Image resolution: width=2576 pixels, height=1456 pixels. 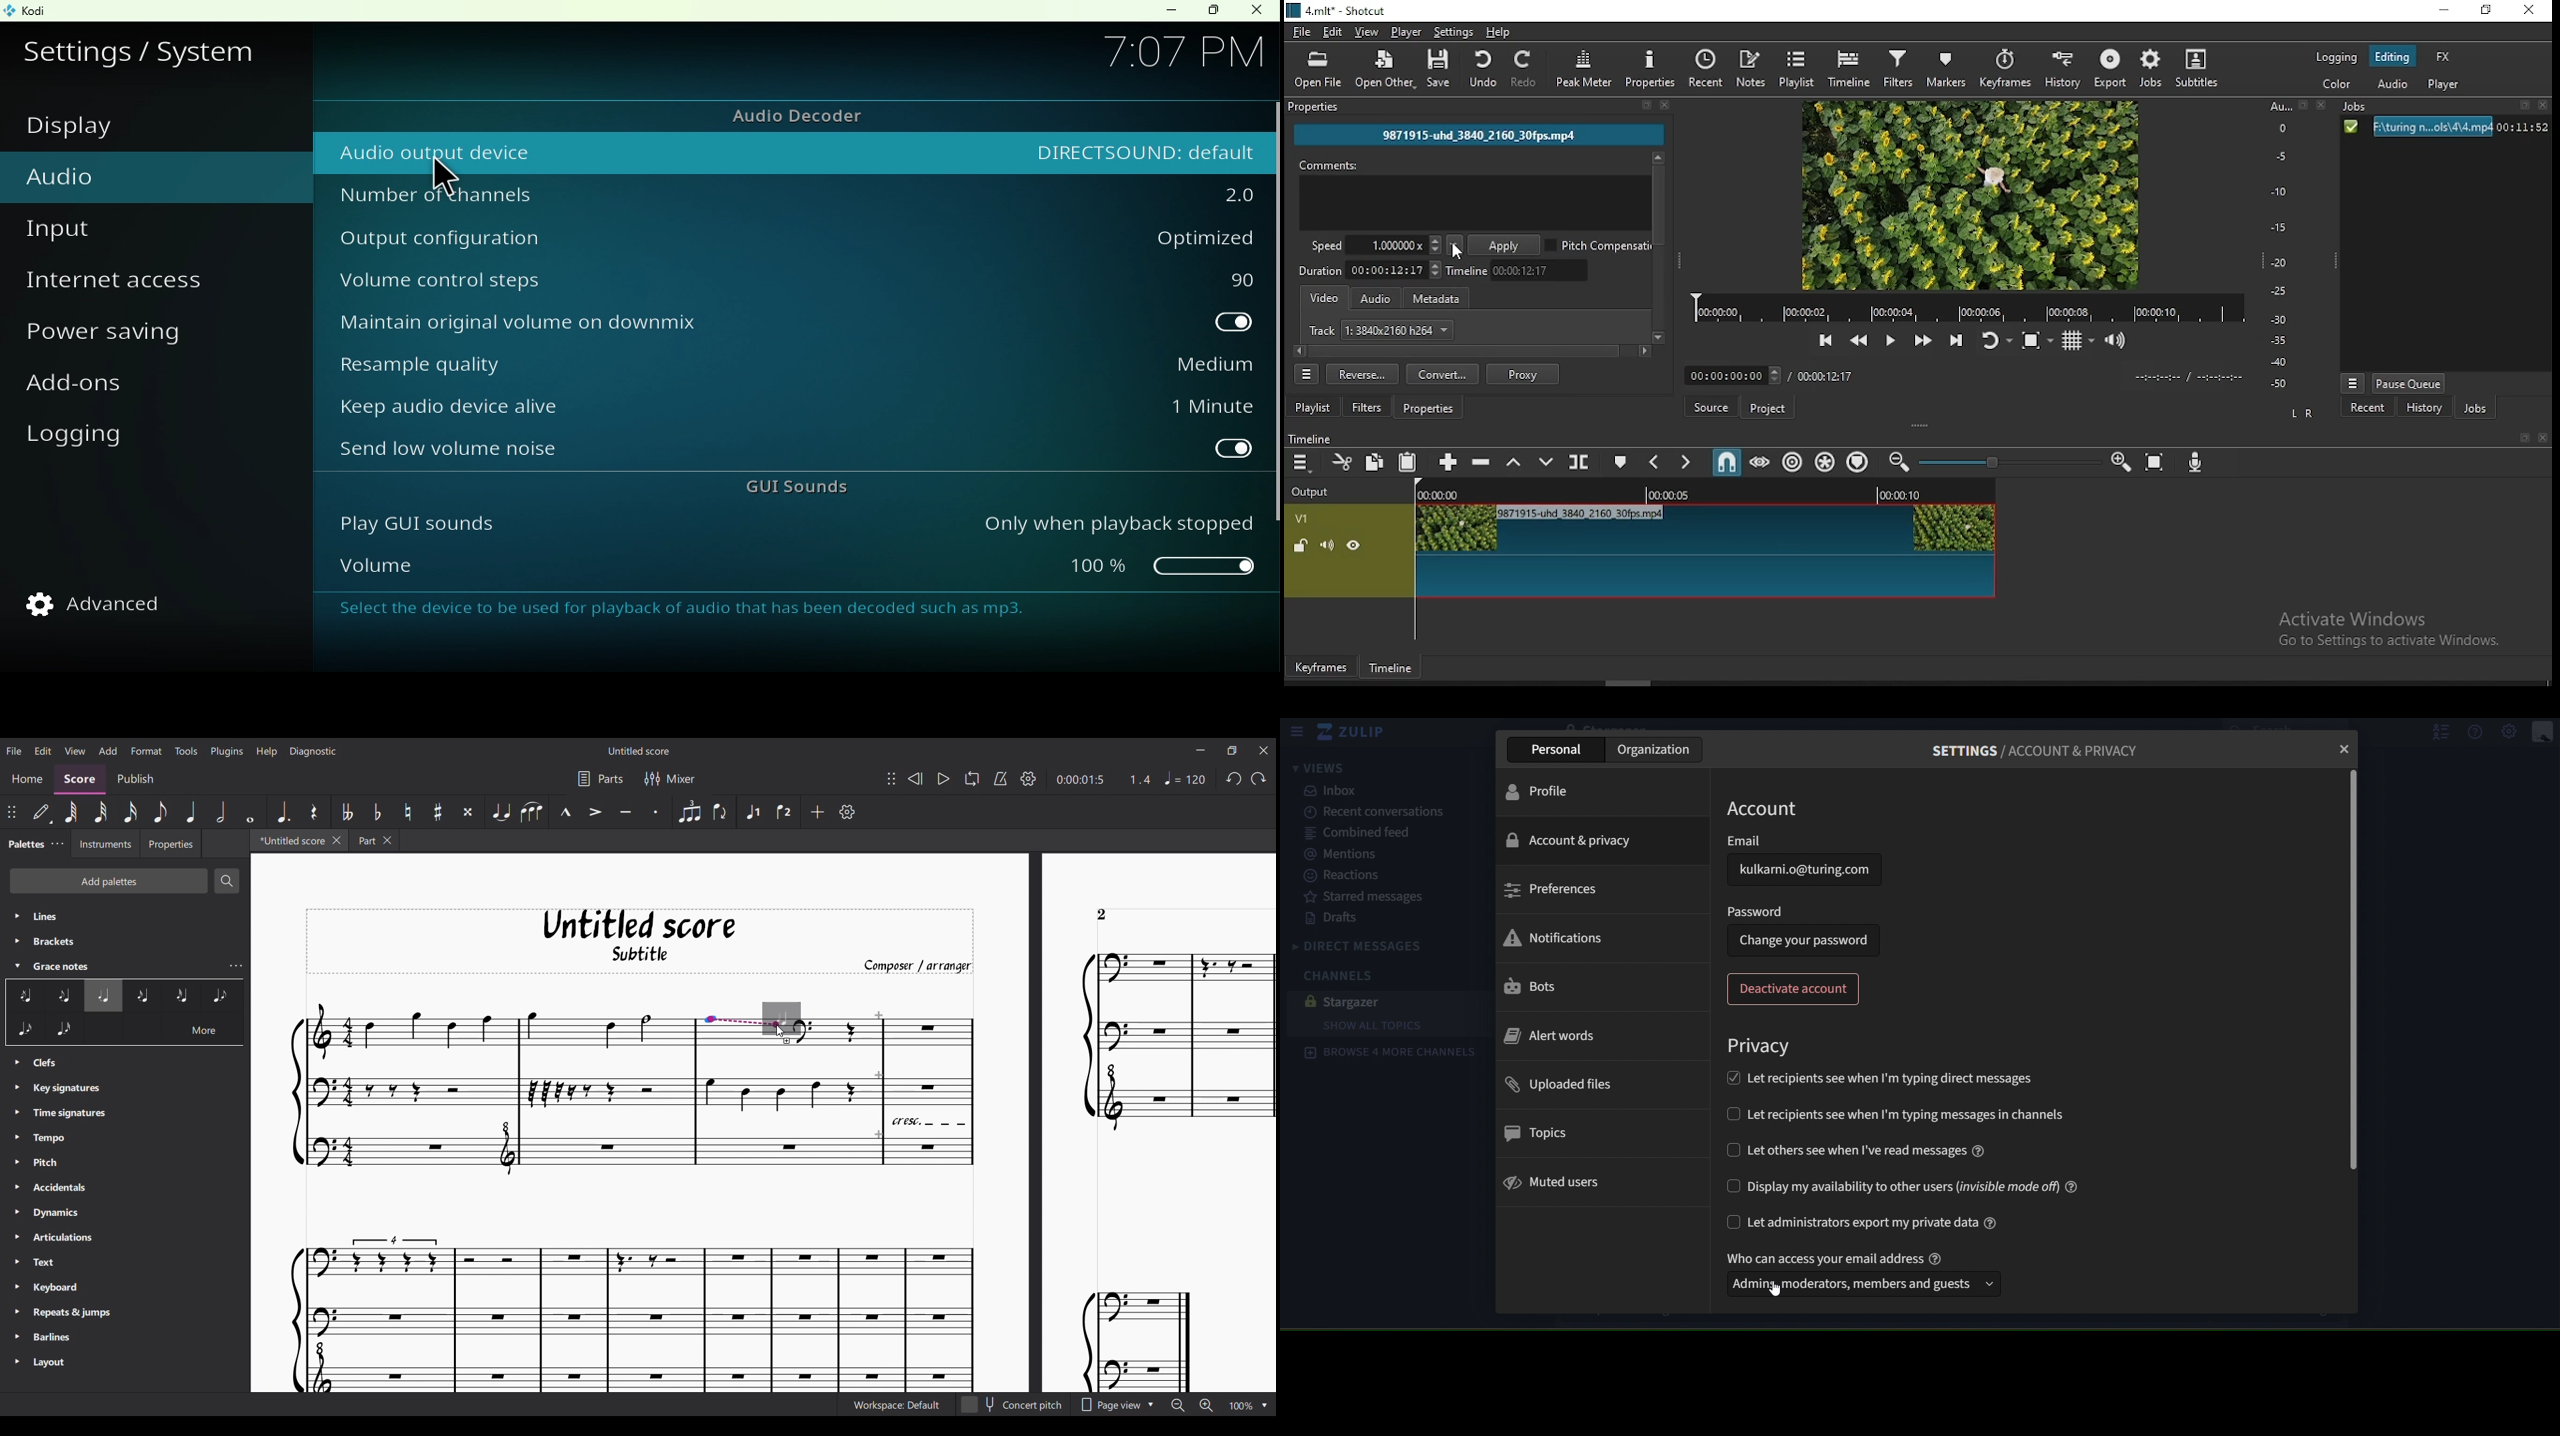 I want to click on Cursor position unchanged after dragging grace note to a position before the keynote, so click(x=781, y=1031).